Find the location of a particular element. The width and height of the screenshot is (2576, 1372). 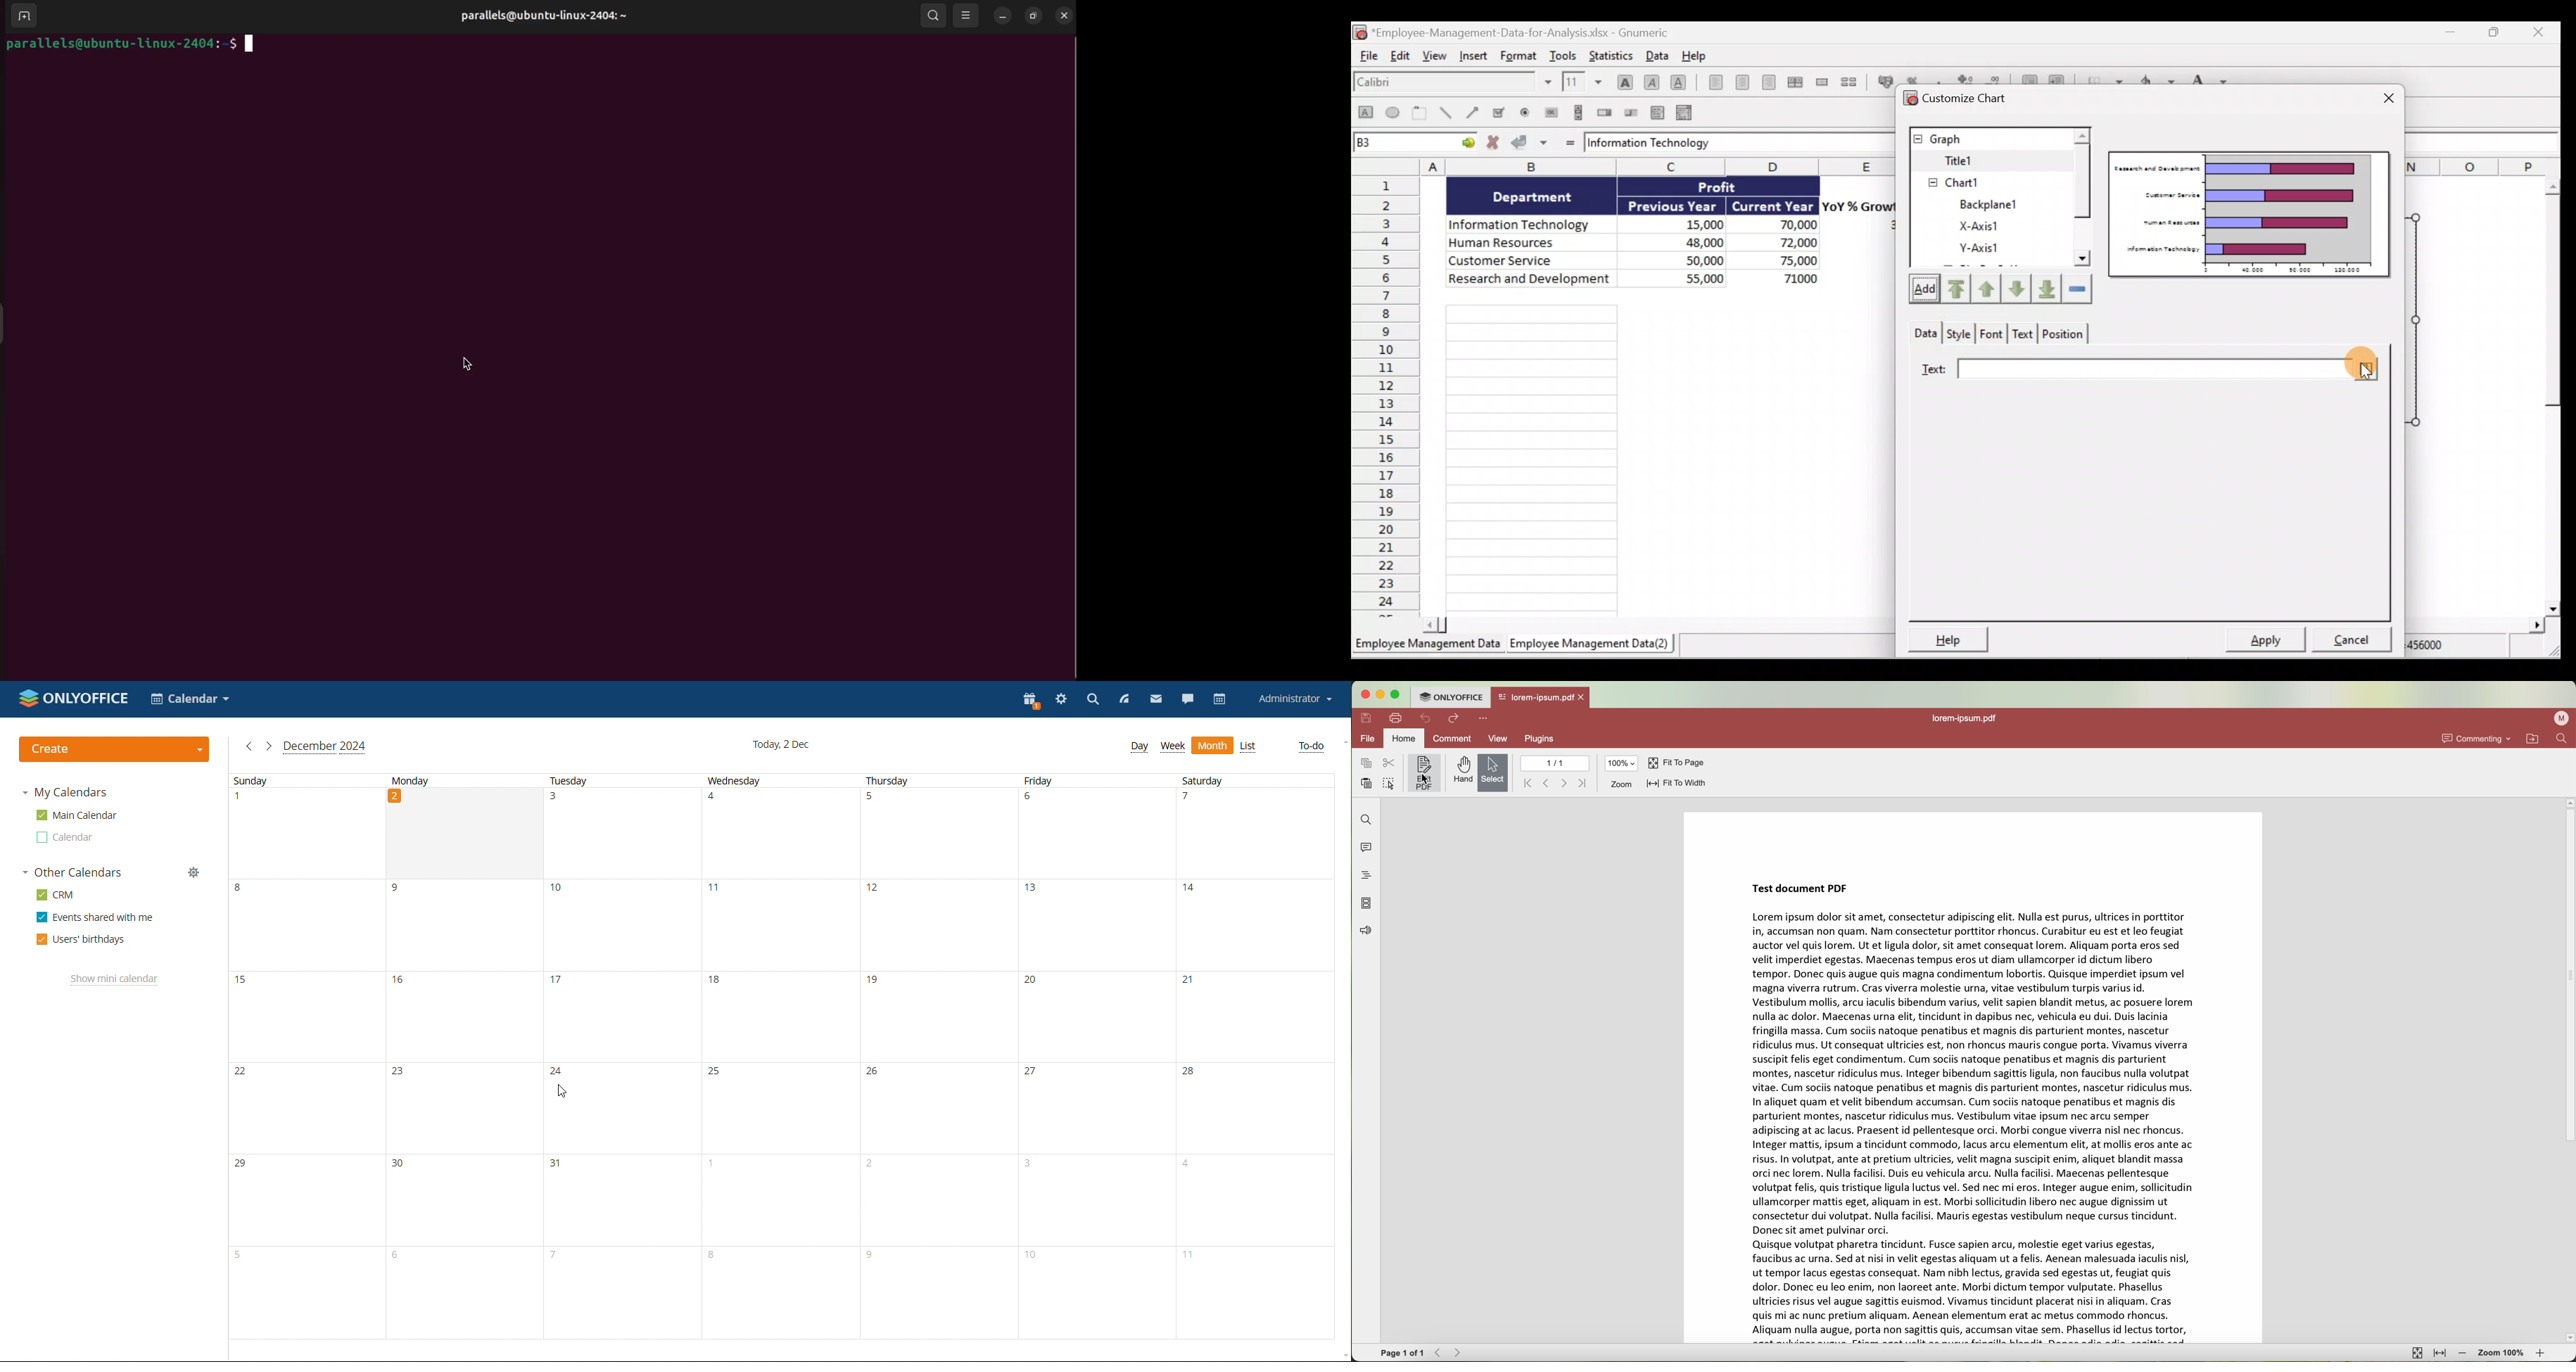

70,000 is located at coordinates (1786, 226).